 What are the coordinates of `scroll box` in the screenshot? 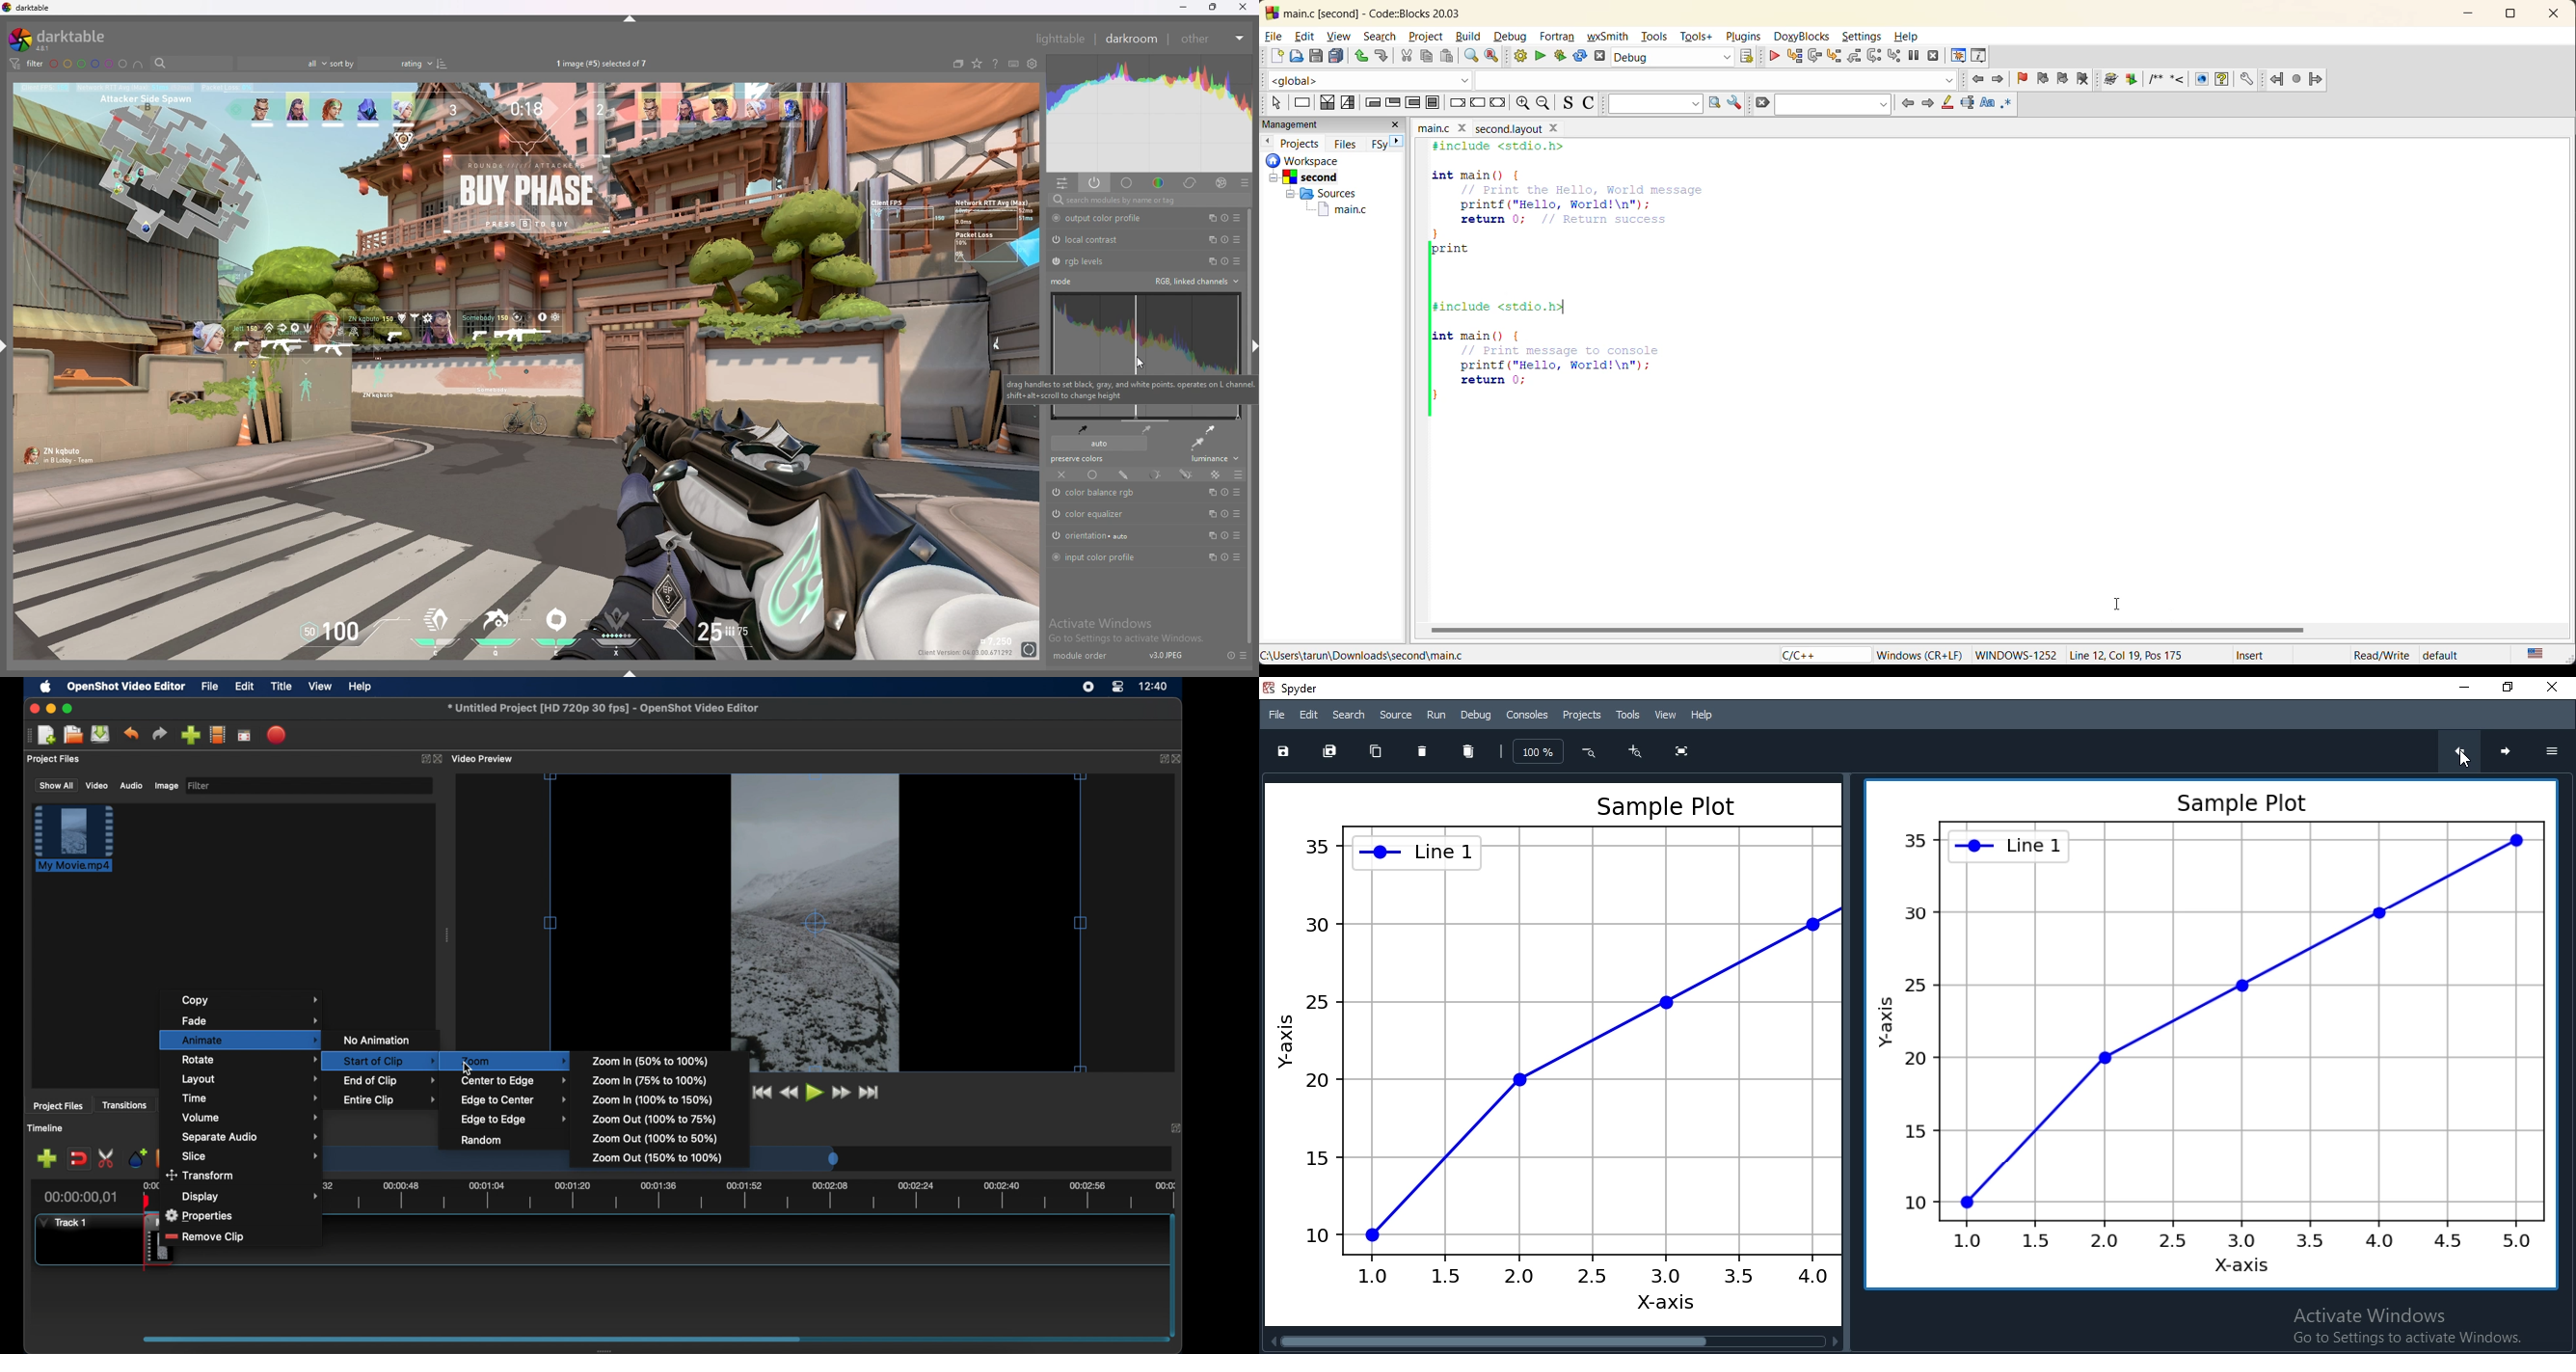 It's located at (472, 1338).